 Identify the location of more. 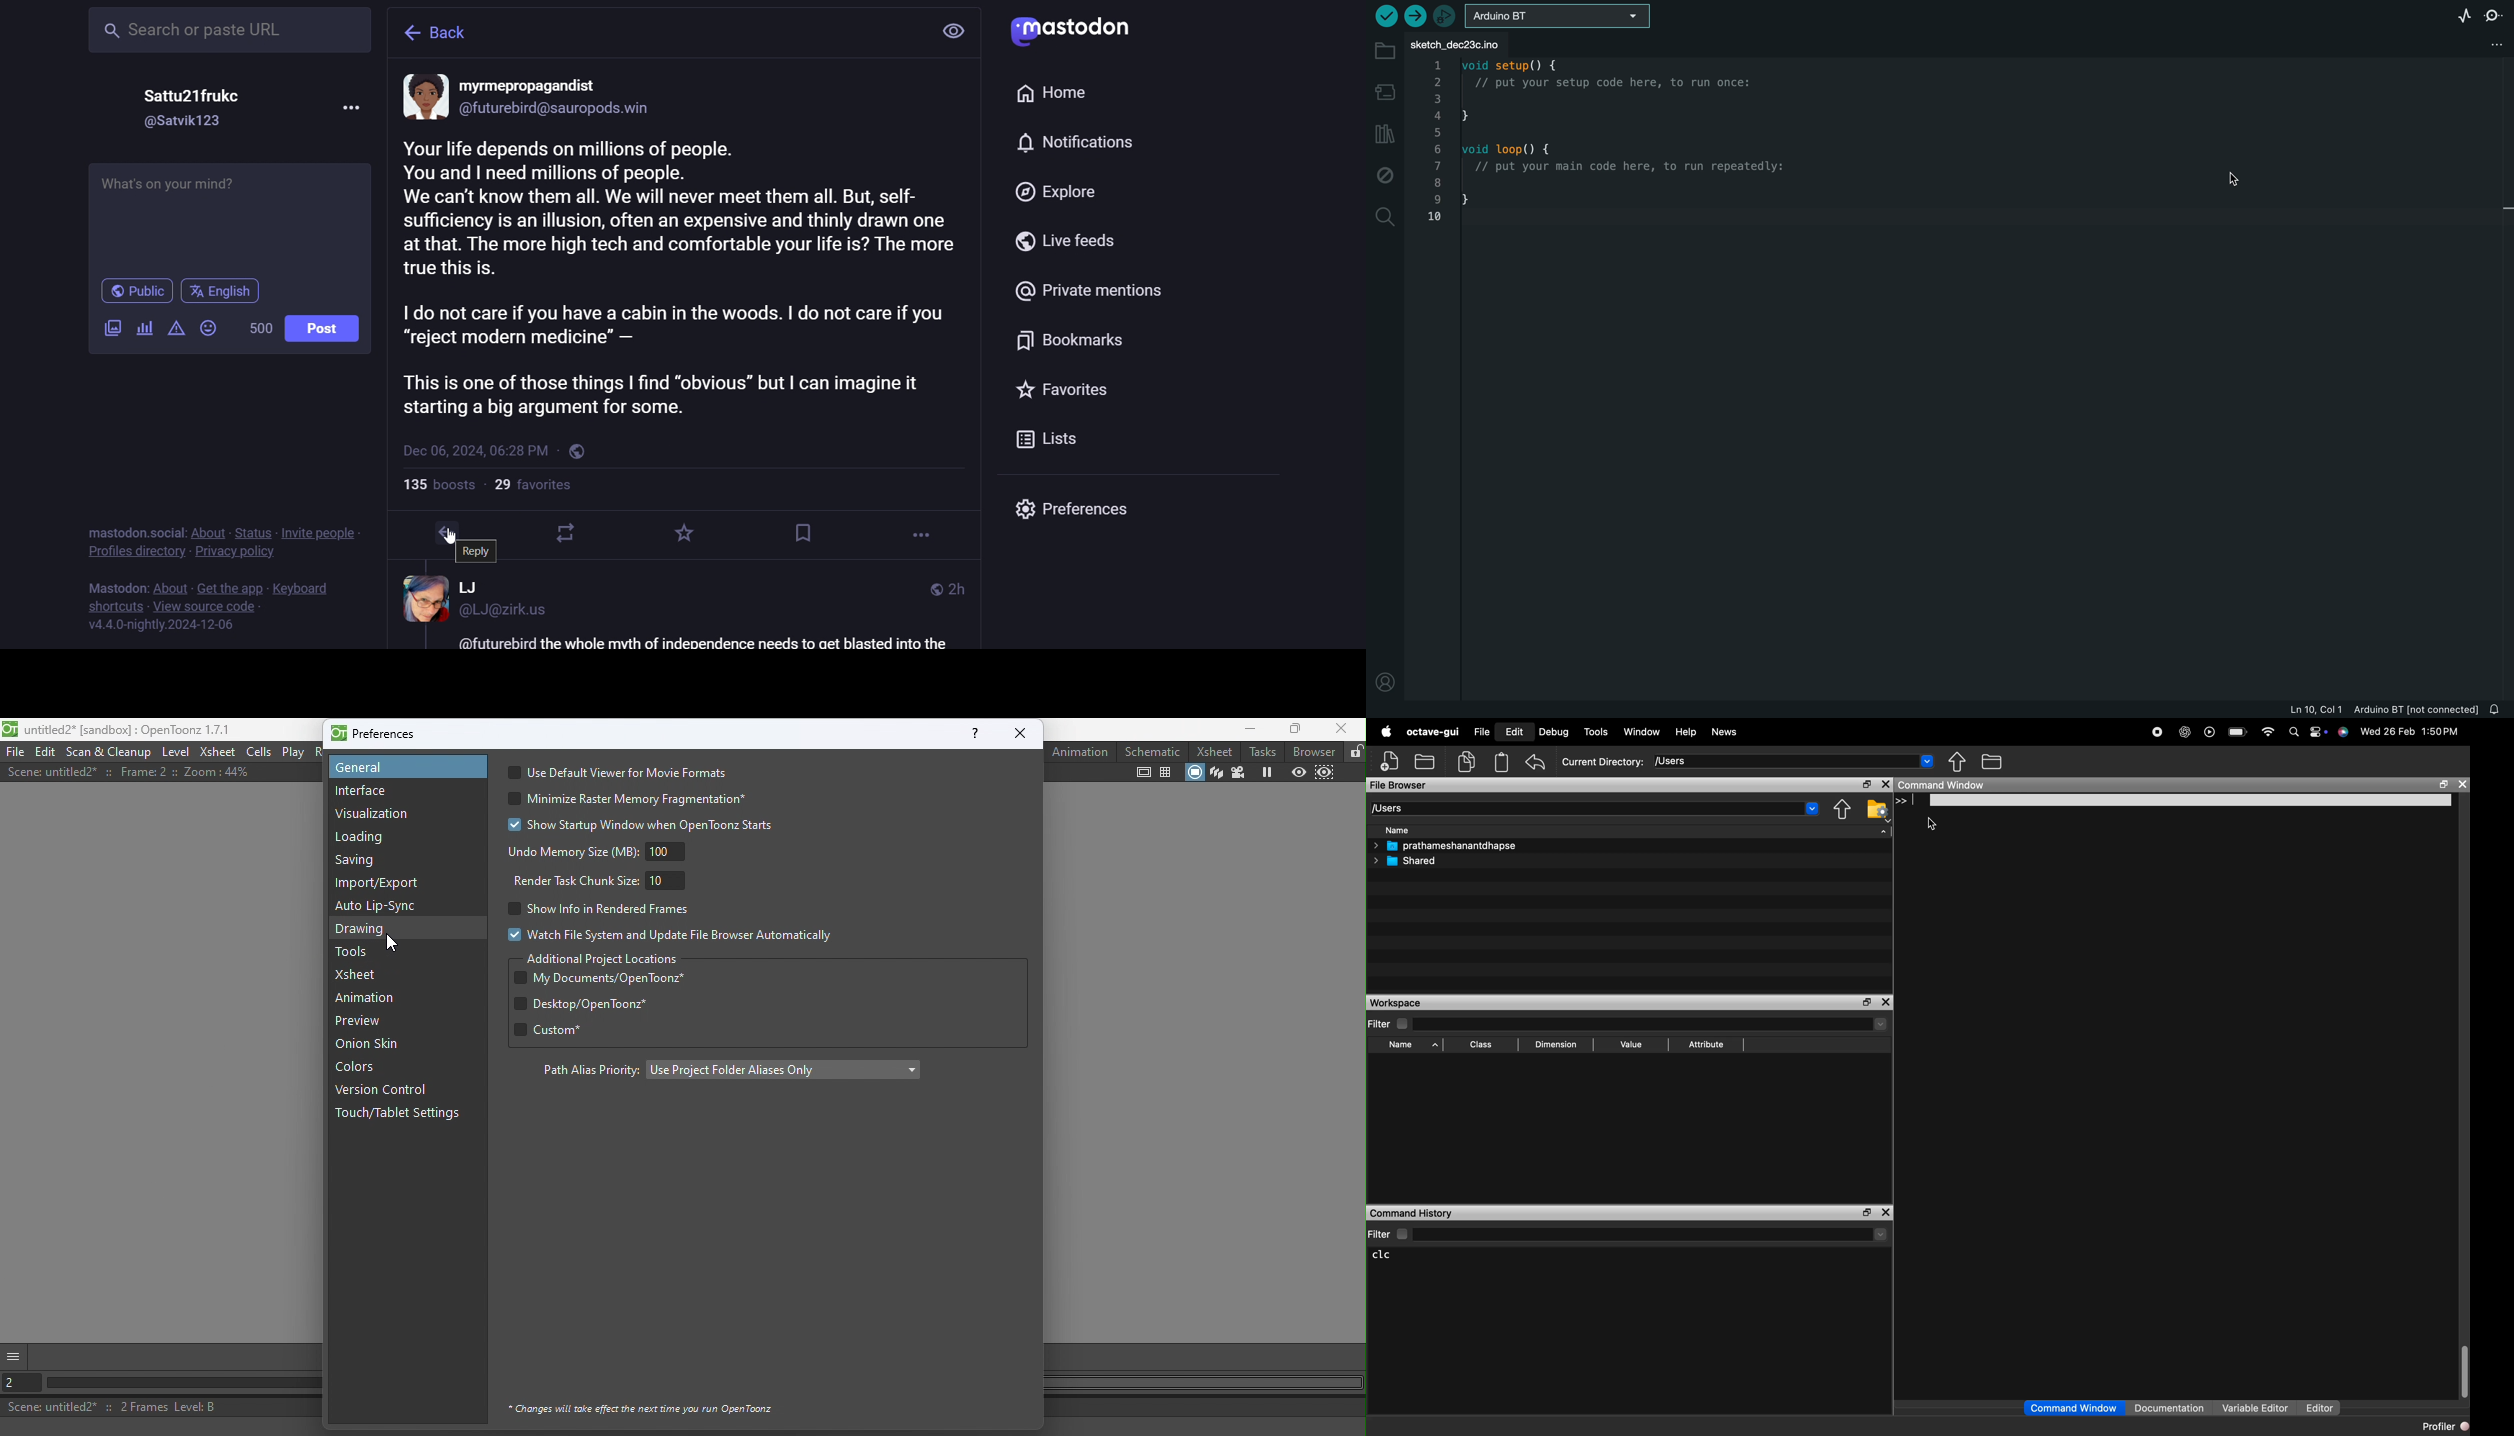
(918, 536).